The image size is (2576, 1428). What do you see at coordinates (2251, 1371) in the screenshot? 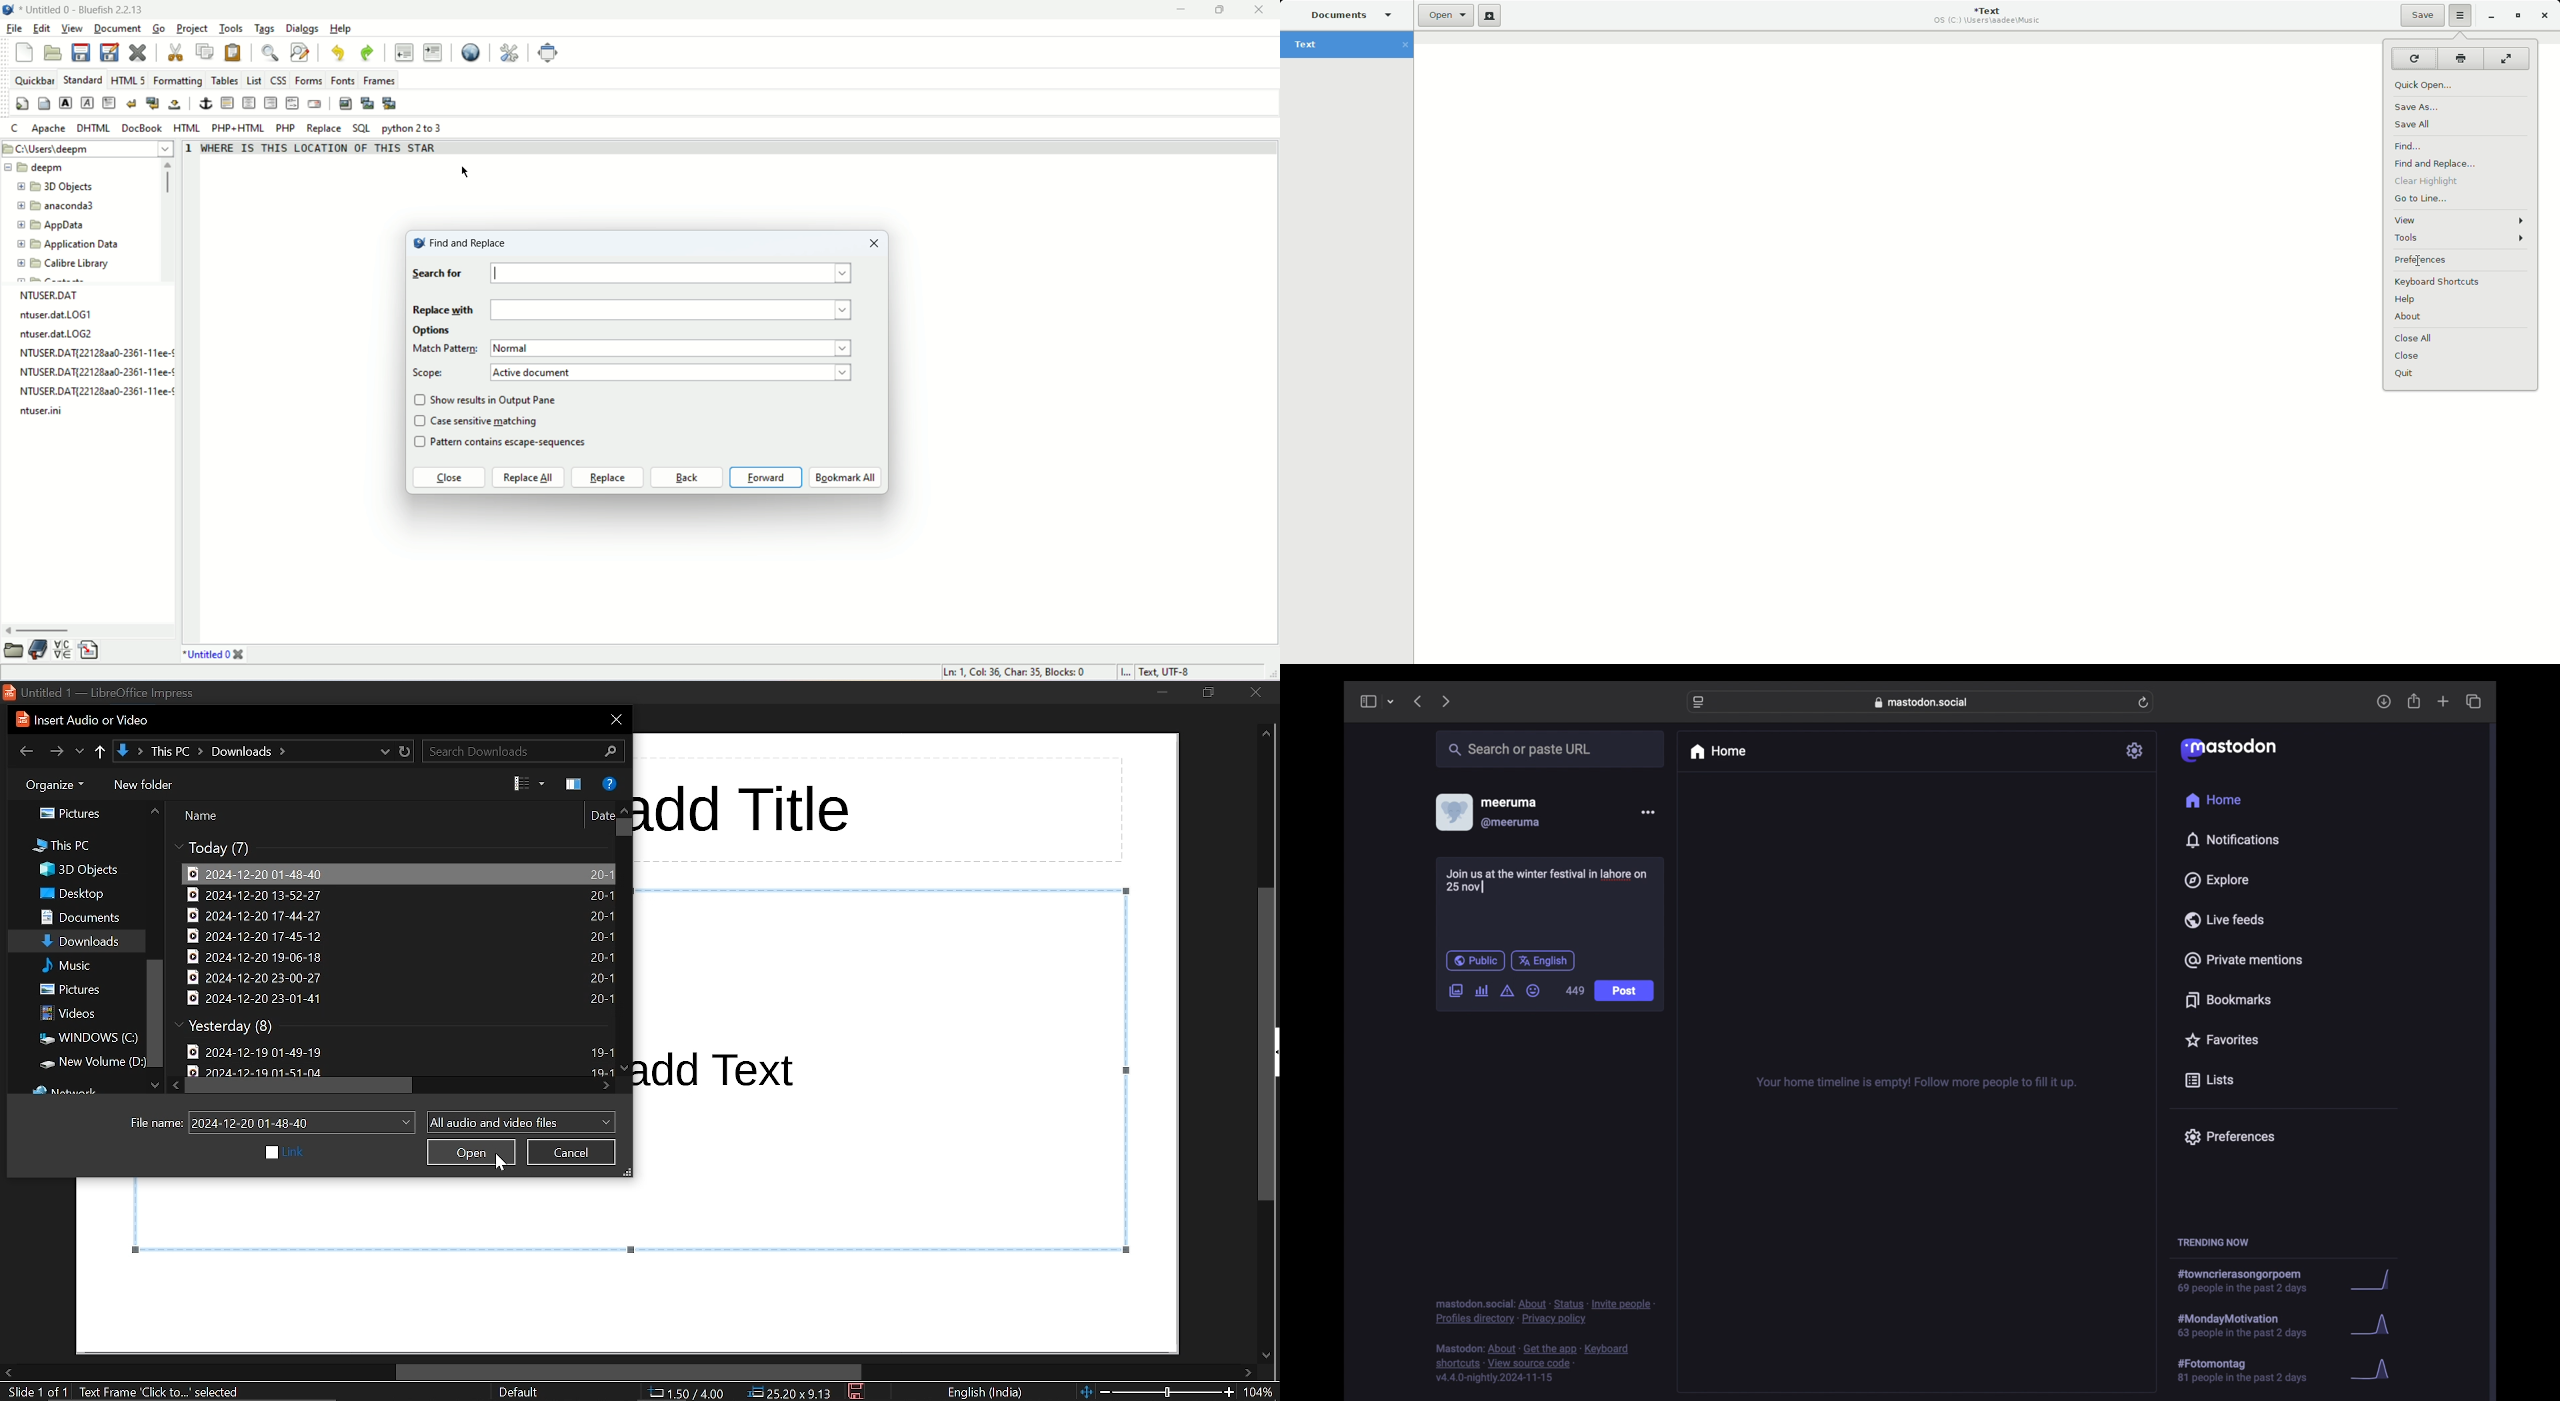
I see `hashtag trend` at bounding box center [2251, 1371].